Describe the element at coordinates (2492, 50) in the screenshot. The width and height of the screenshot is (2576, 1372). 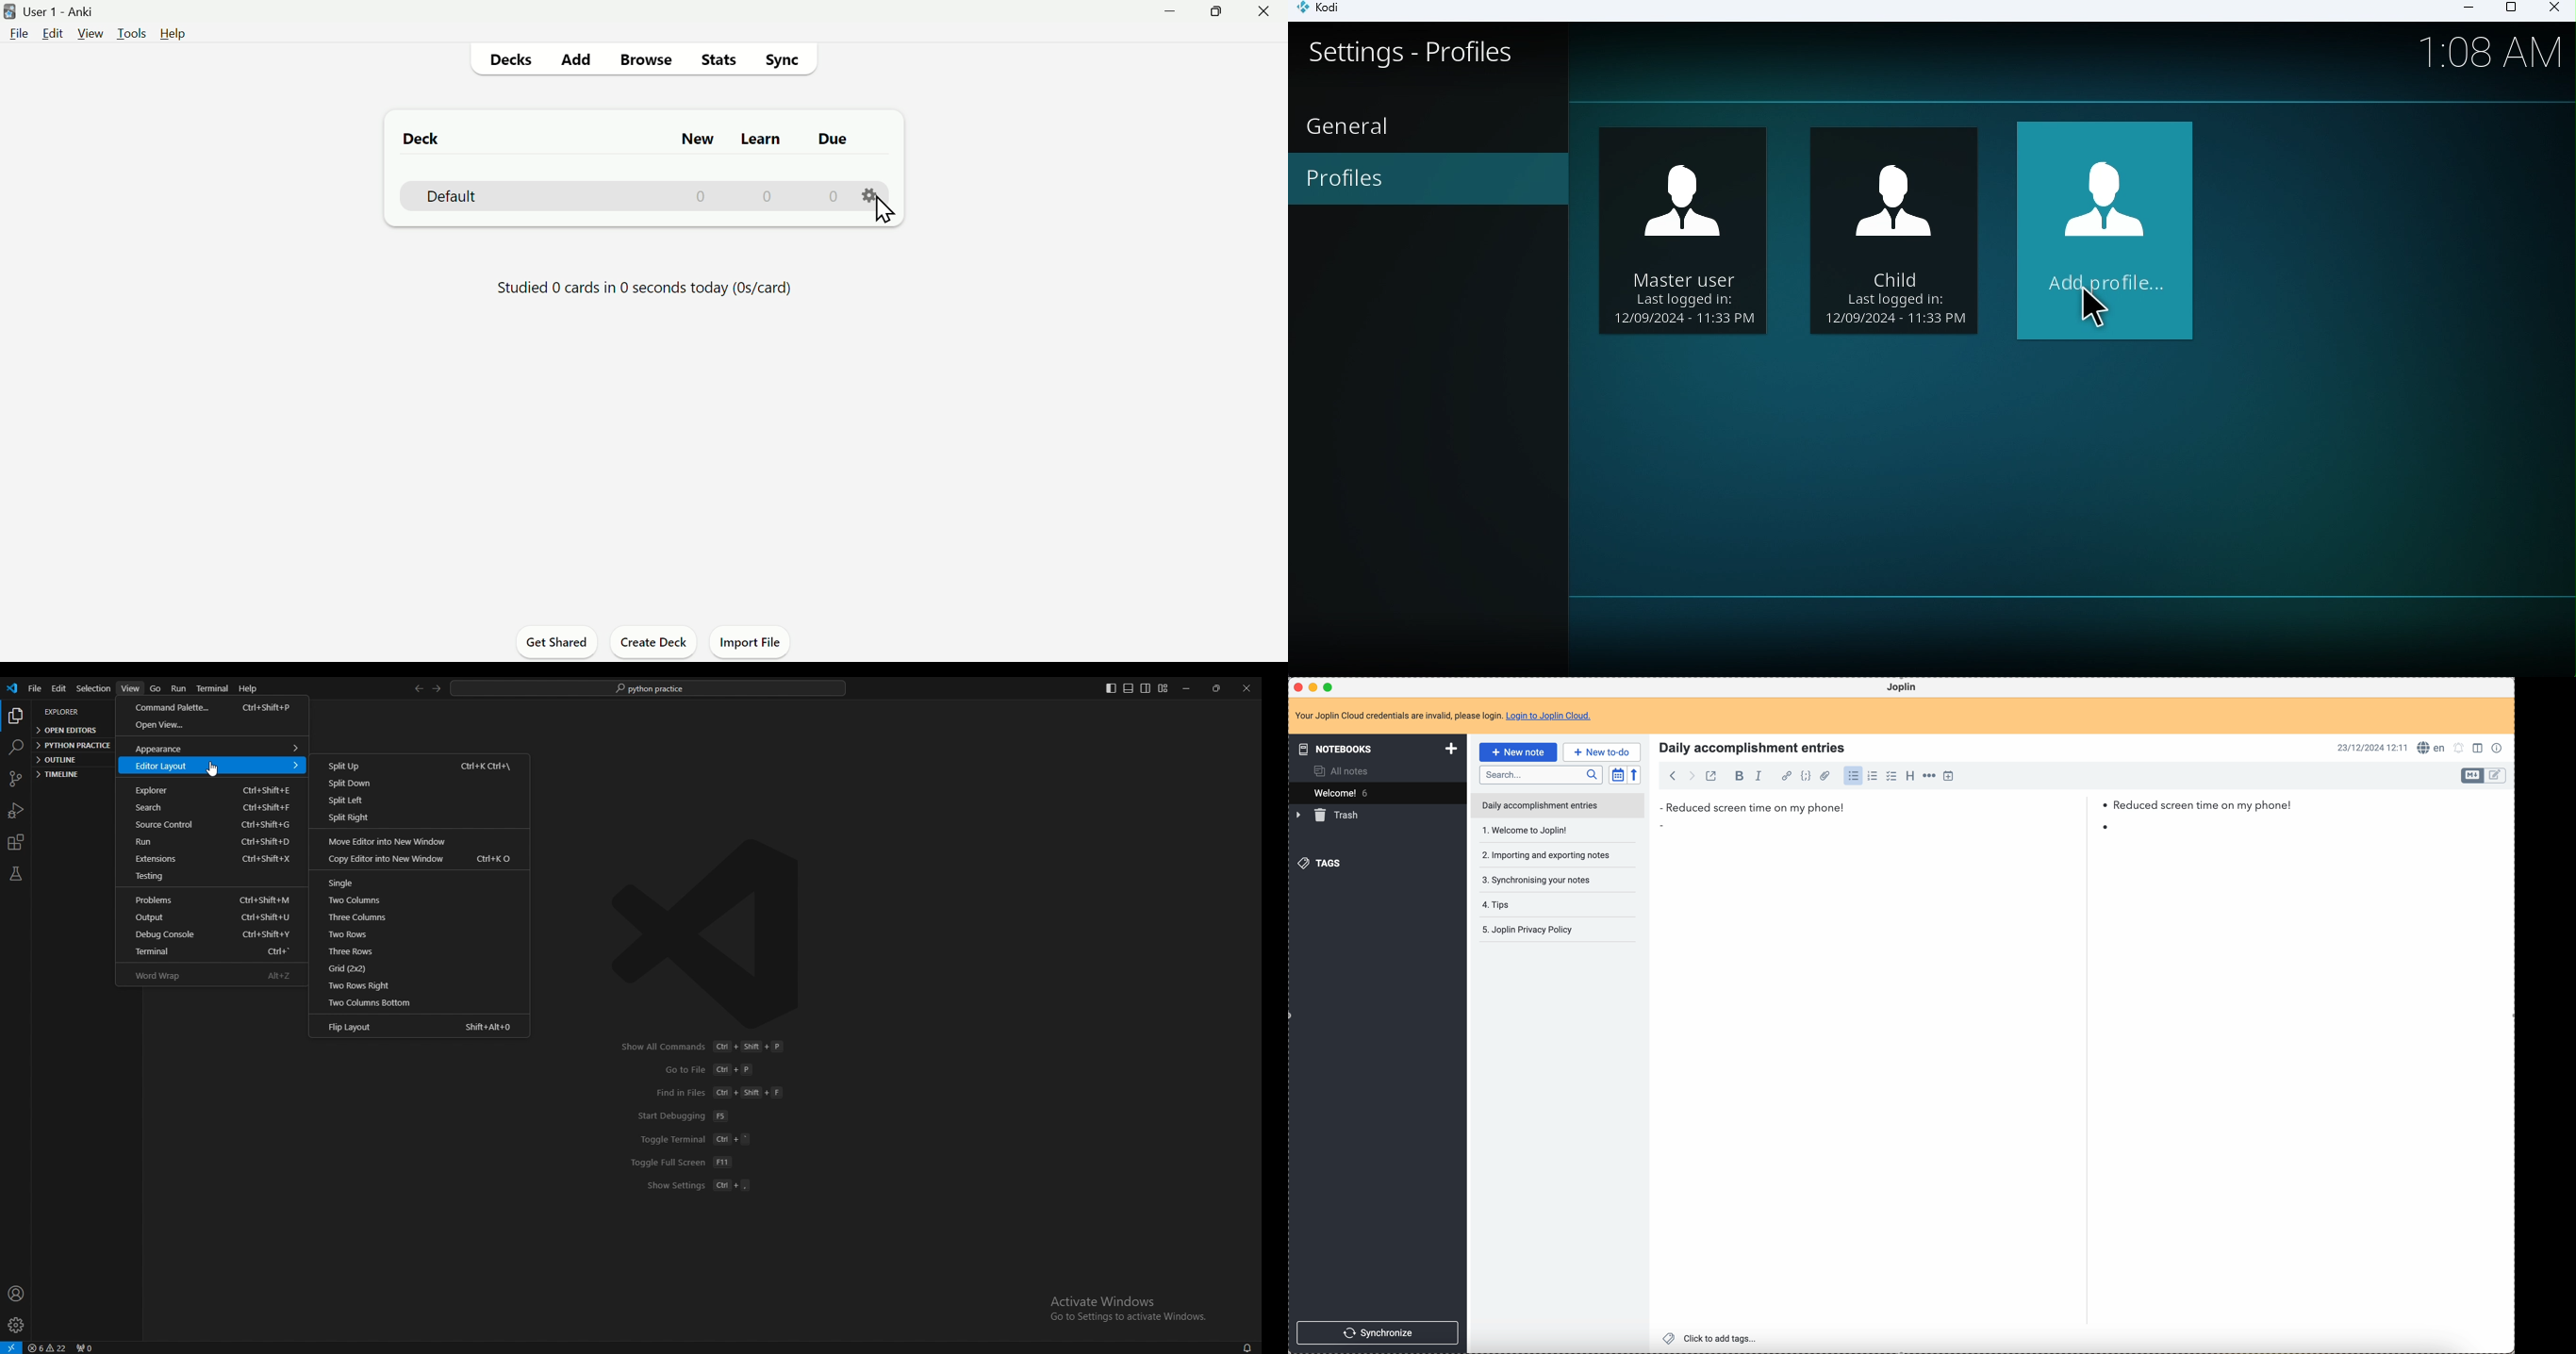
I see `Time` at that location.